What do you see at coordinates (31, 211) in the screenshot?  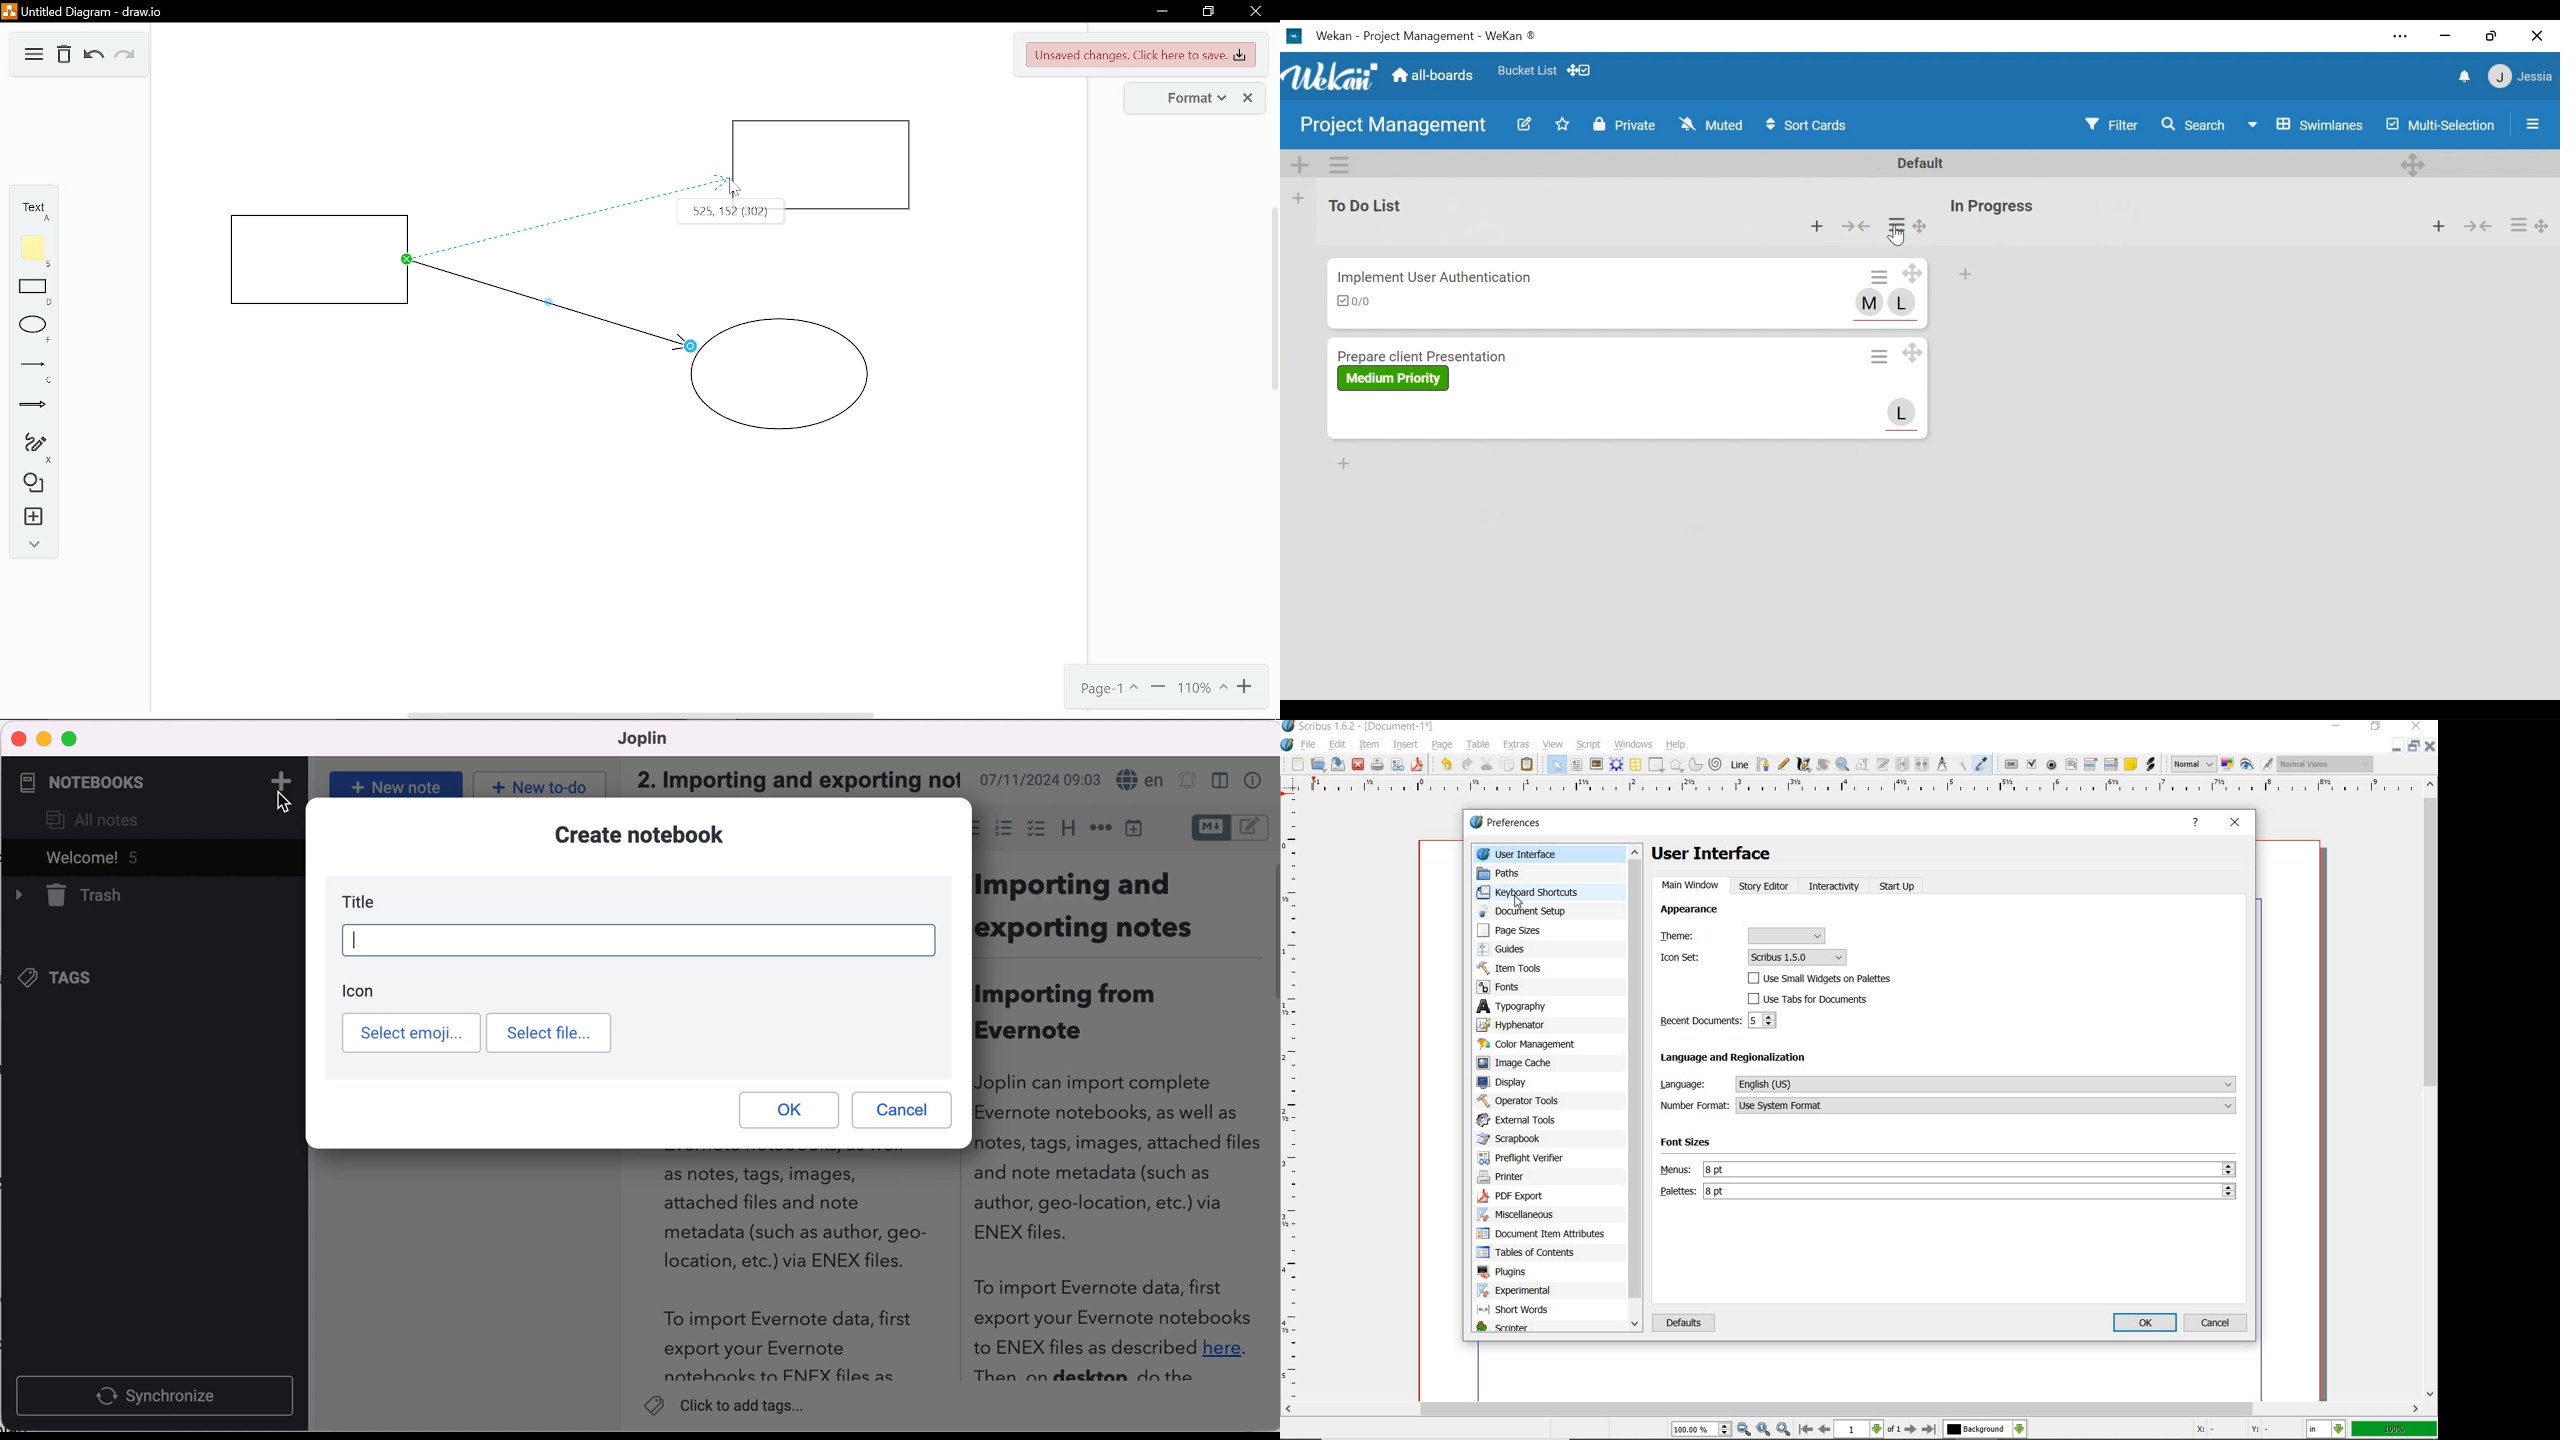 I see `text` at bounding box center [31, 211].